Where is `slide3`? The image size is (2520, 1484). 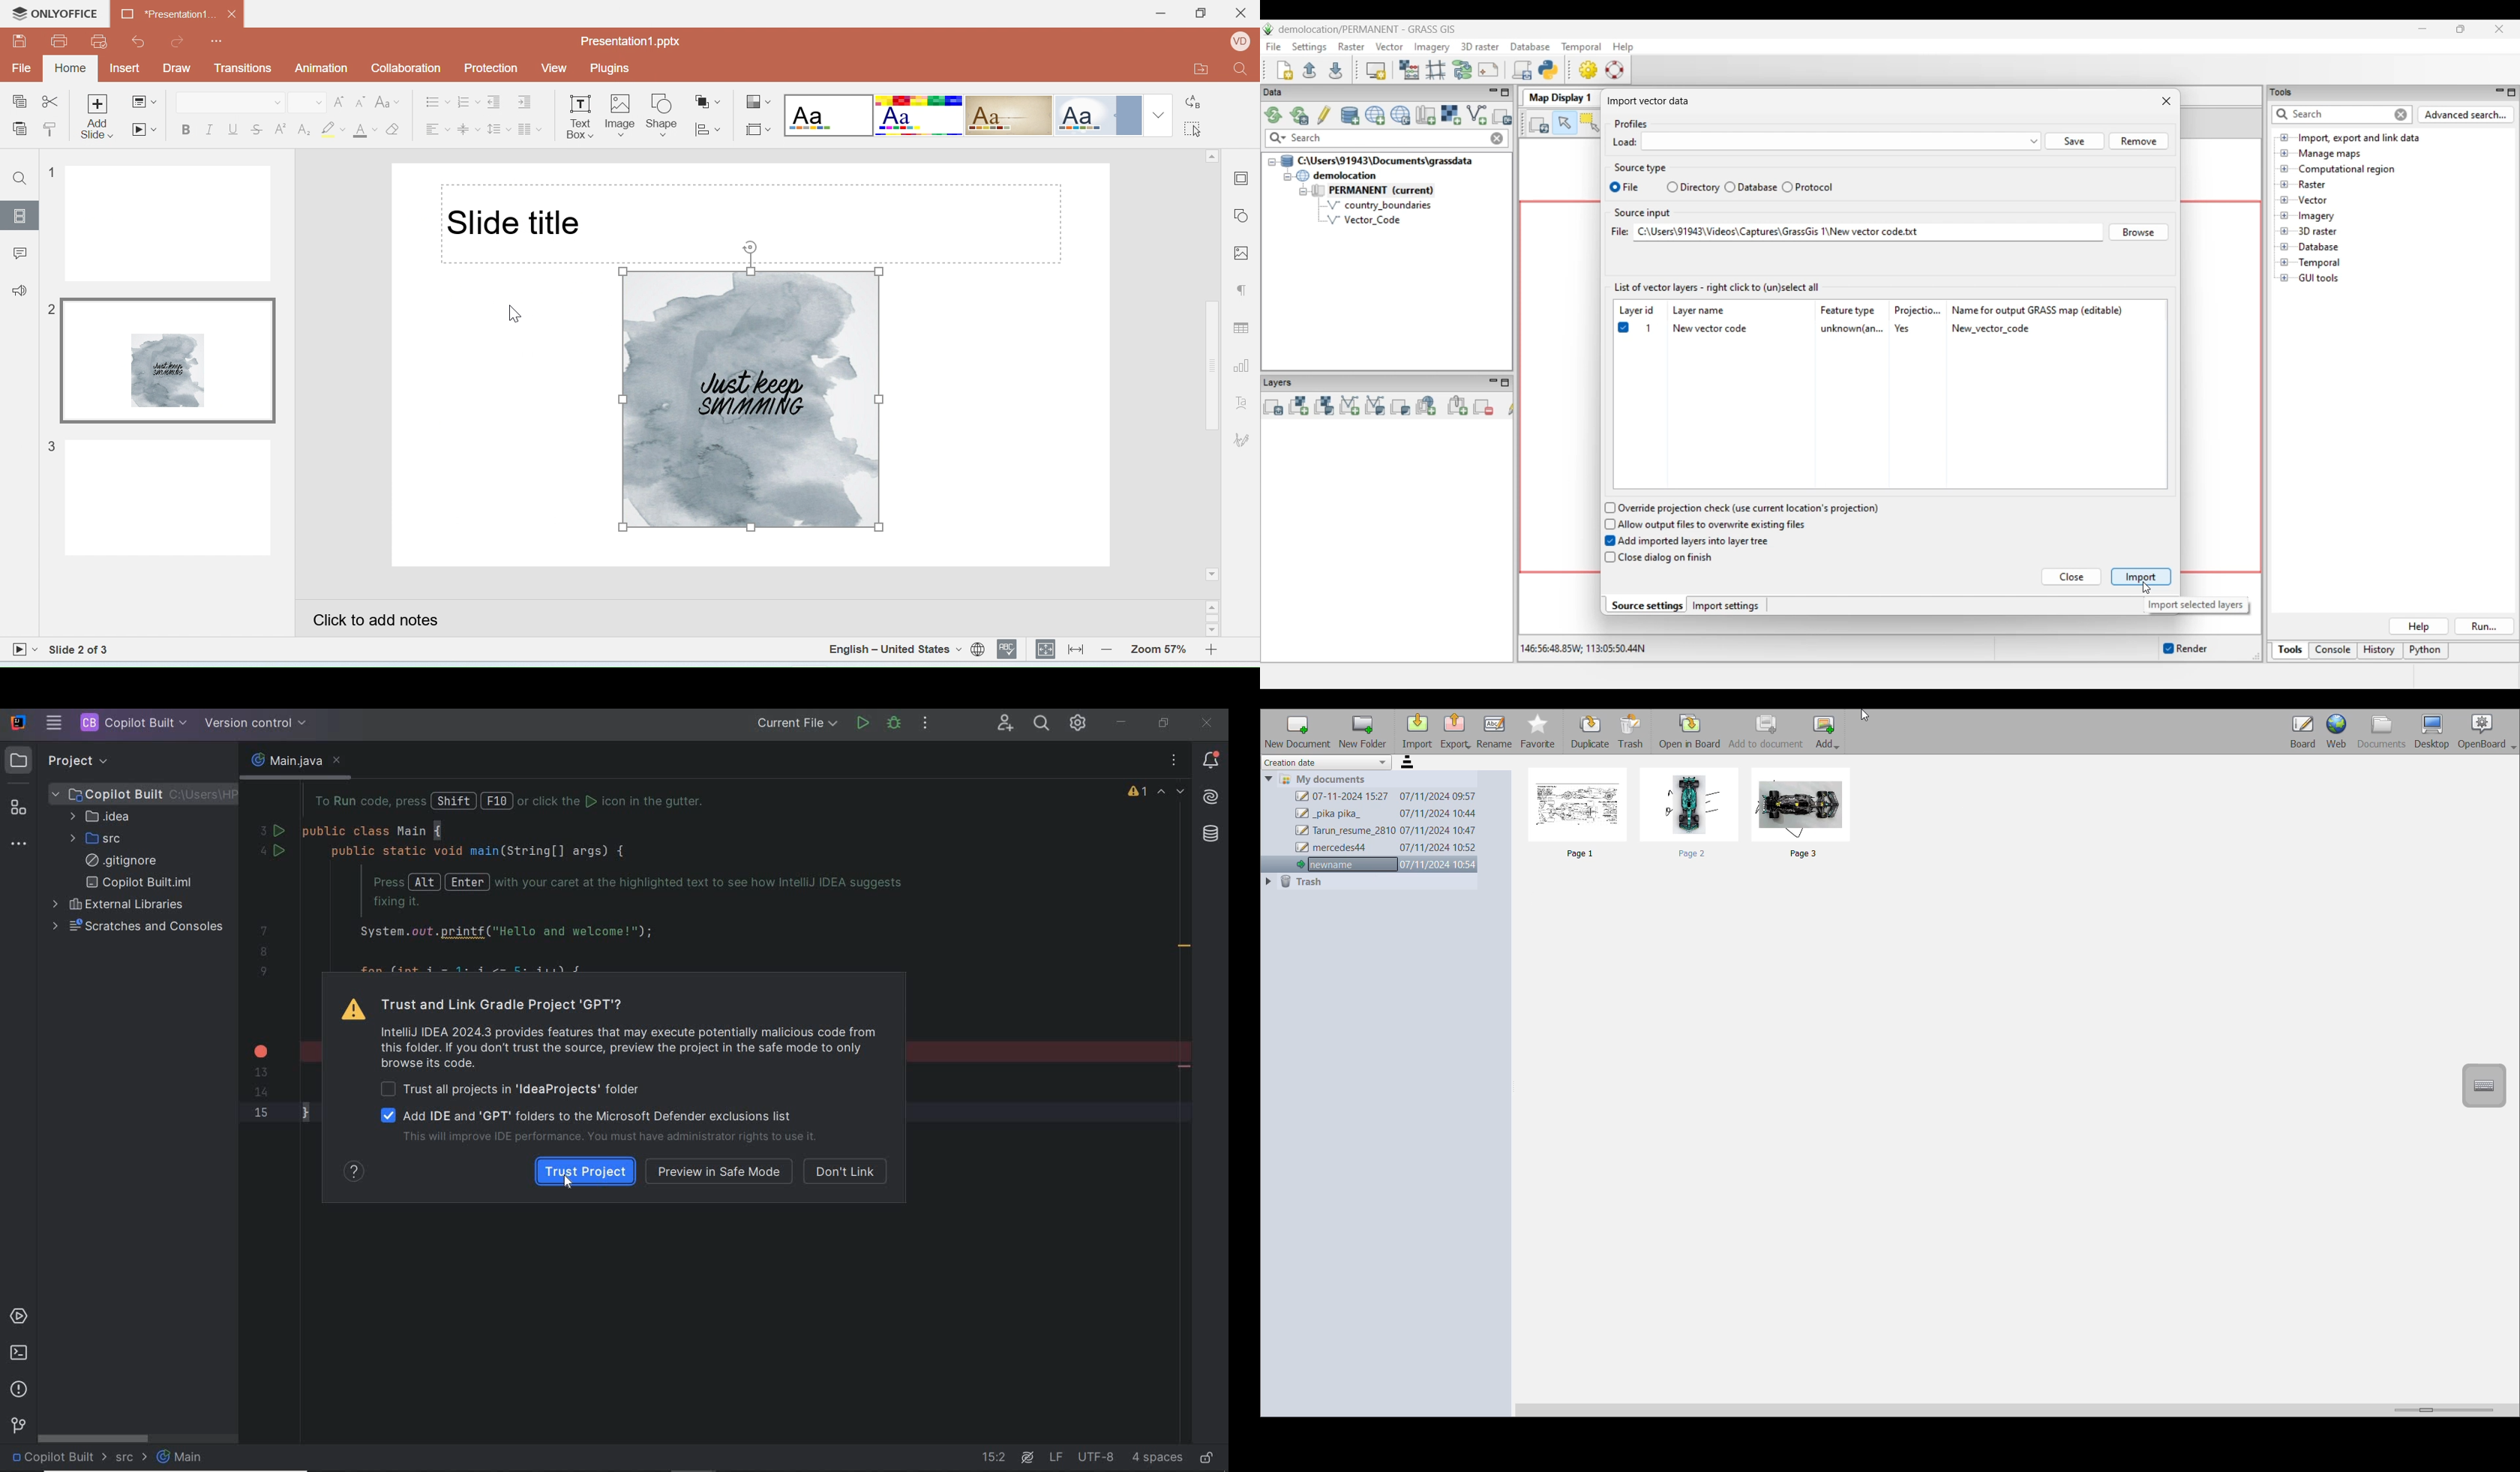
slide3 is located at coordinates (153, 497).